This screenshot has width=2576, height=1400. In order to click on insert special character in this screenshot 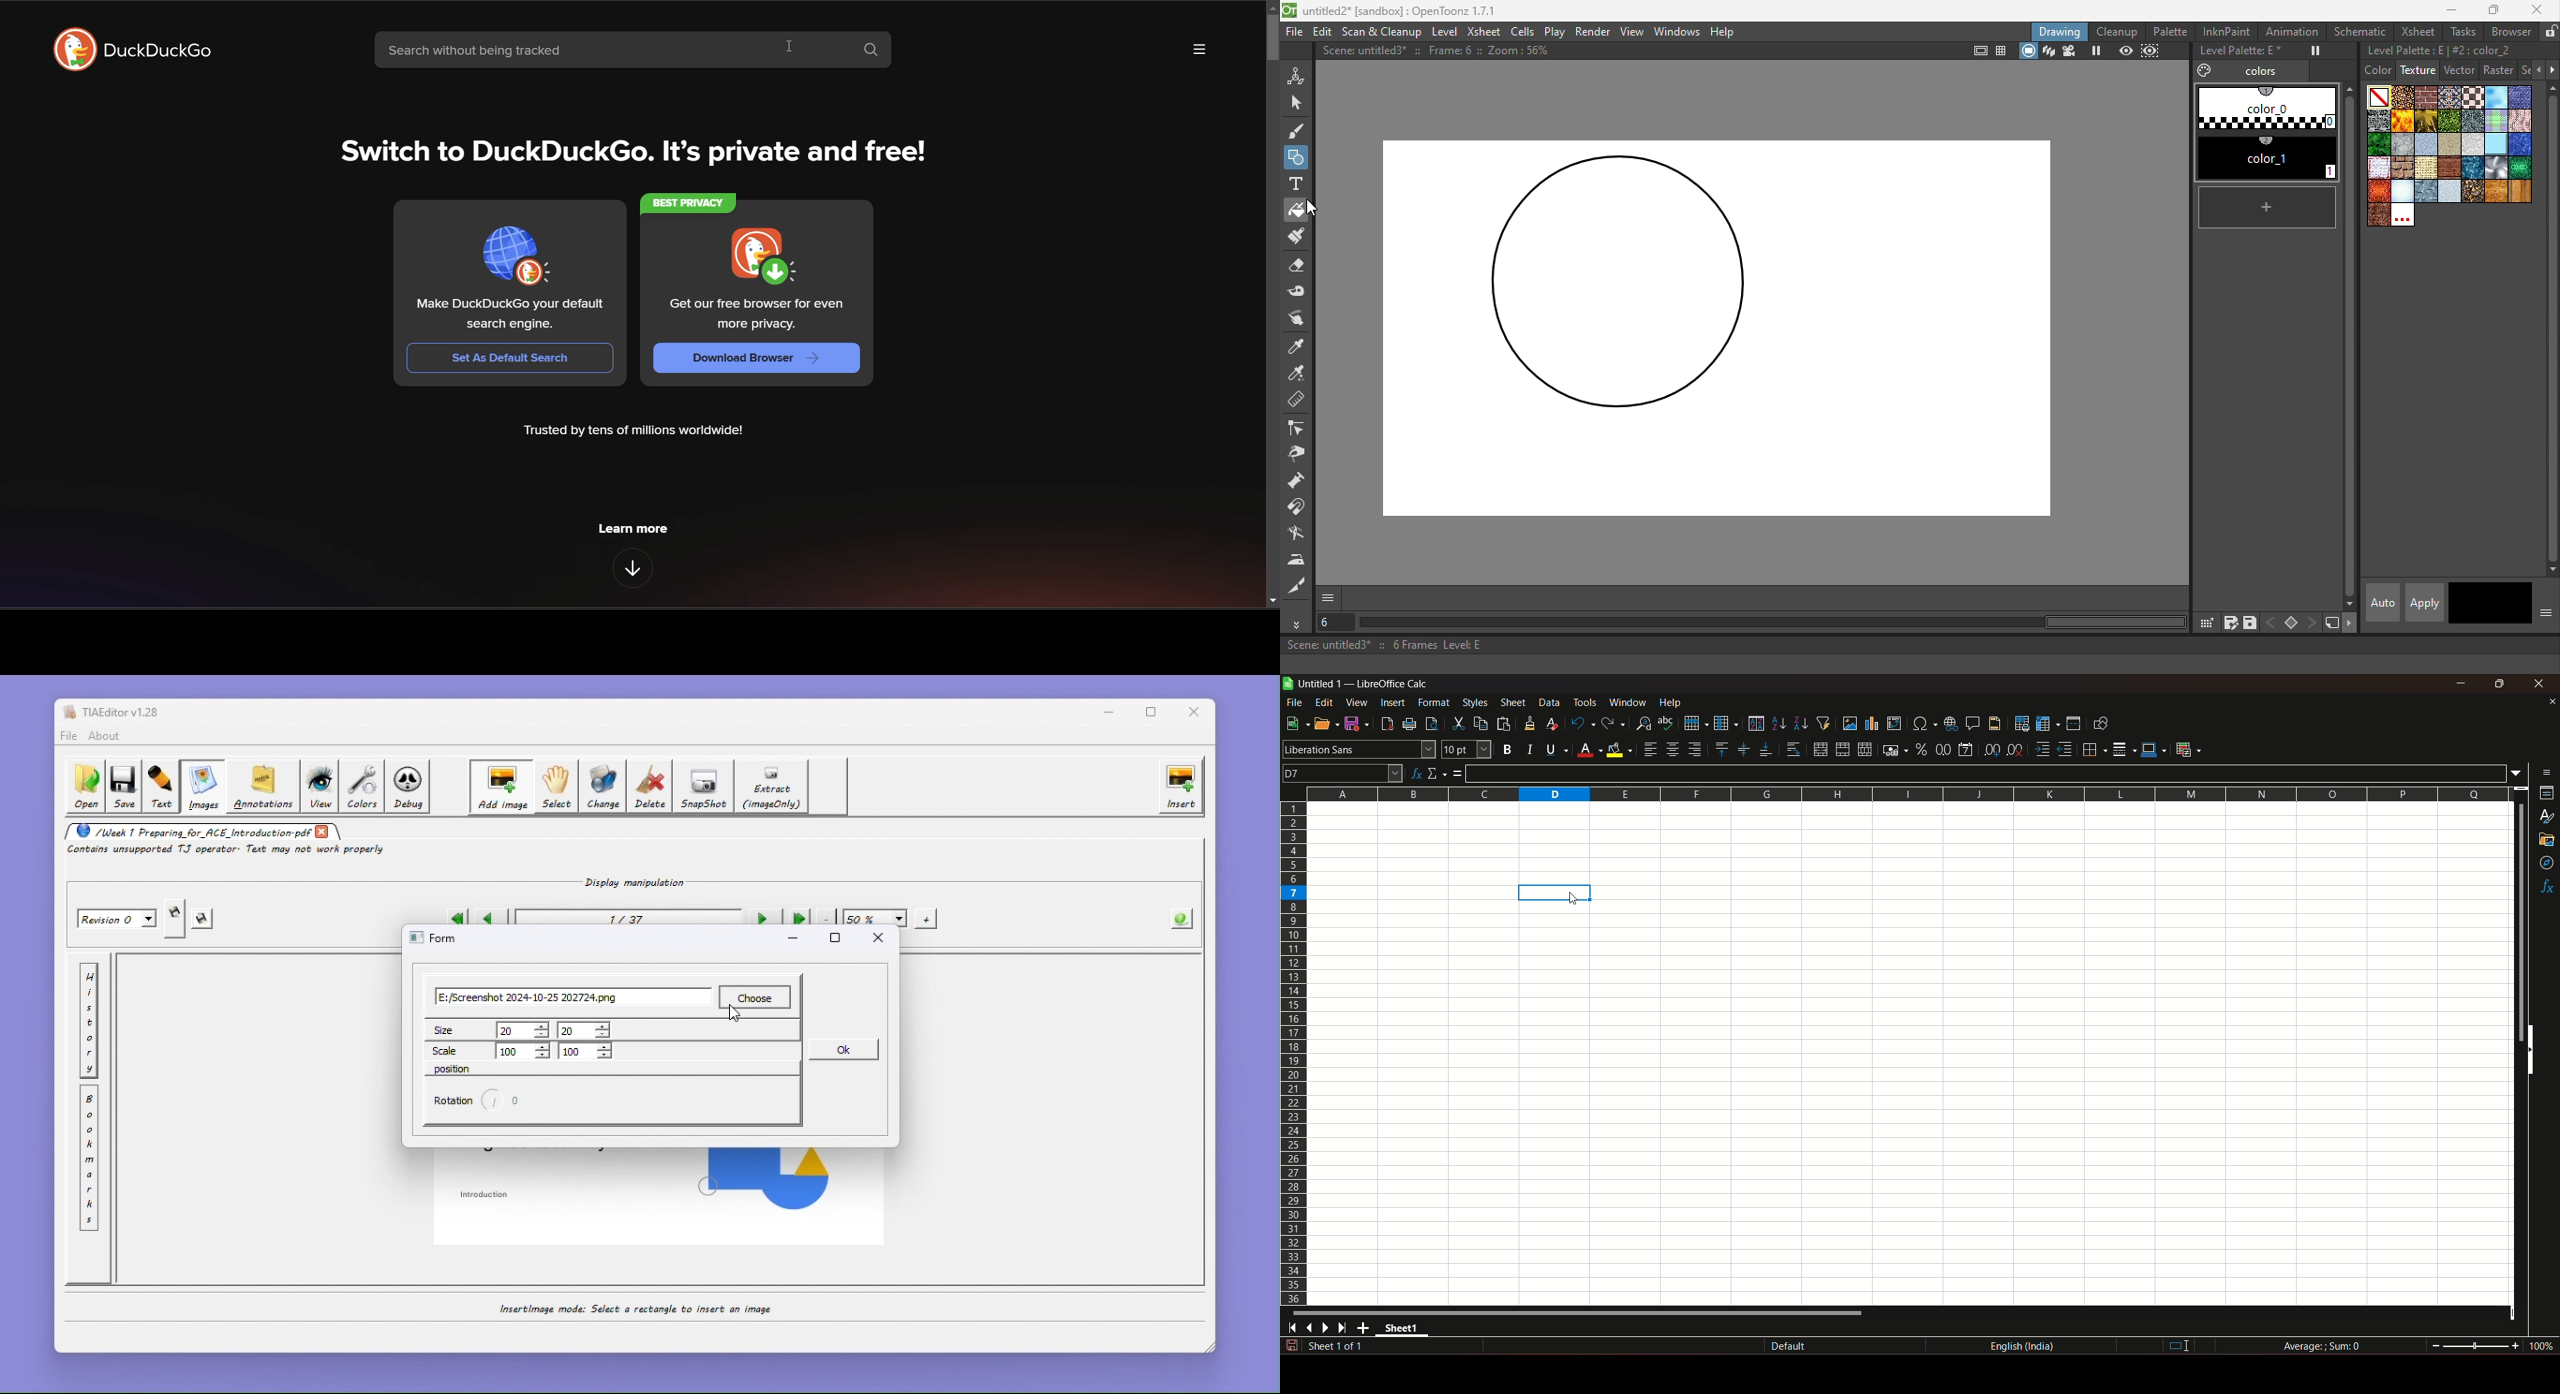, I will do `click(1923, 722)`.